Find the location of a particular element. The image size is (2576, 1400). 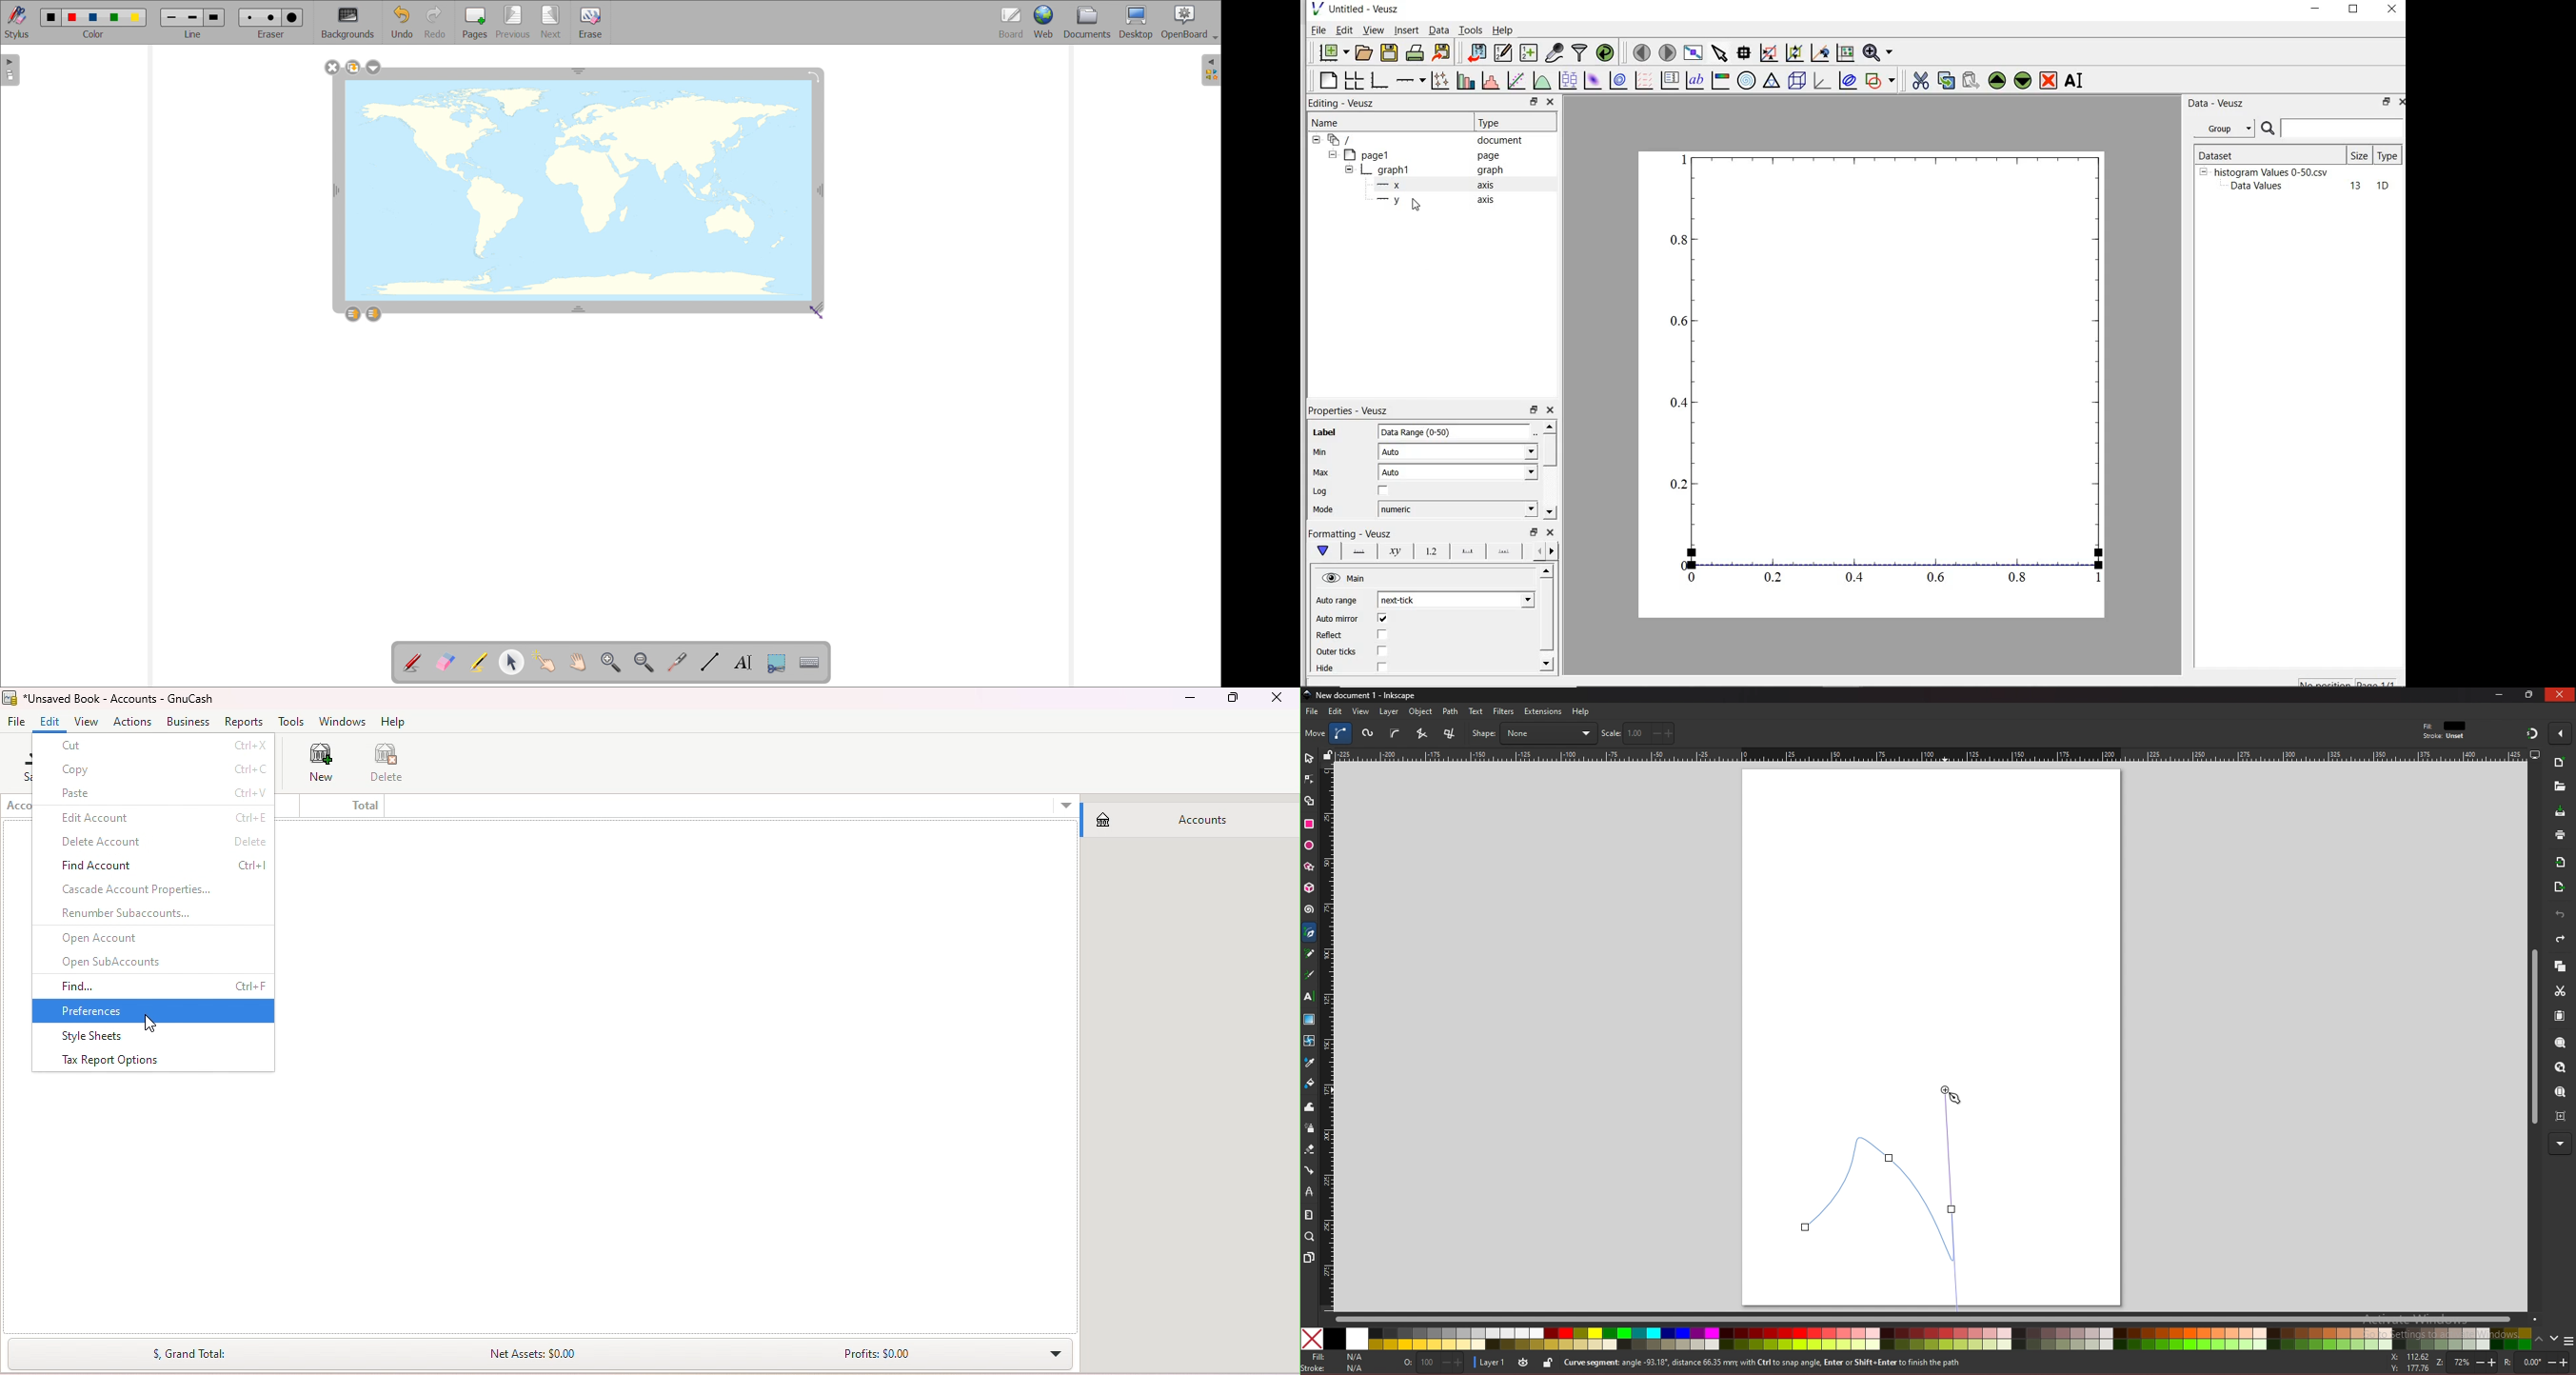

close is located at coordinates (2561, 694).